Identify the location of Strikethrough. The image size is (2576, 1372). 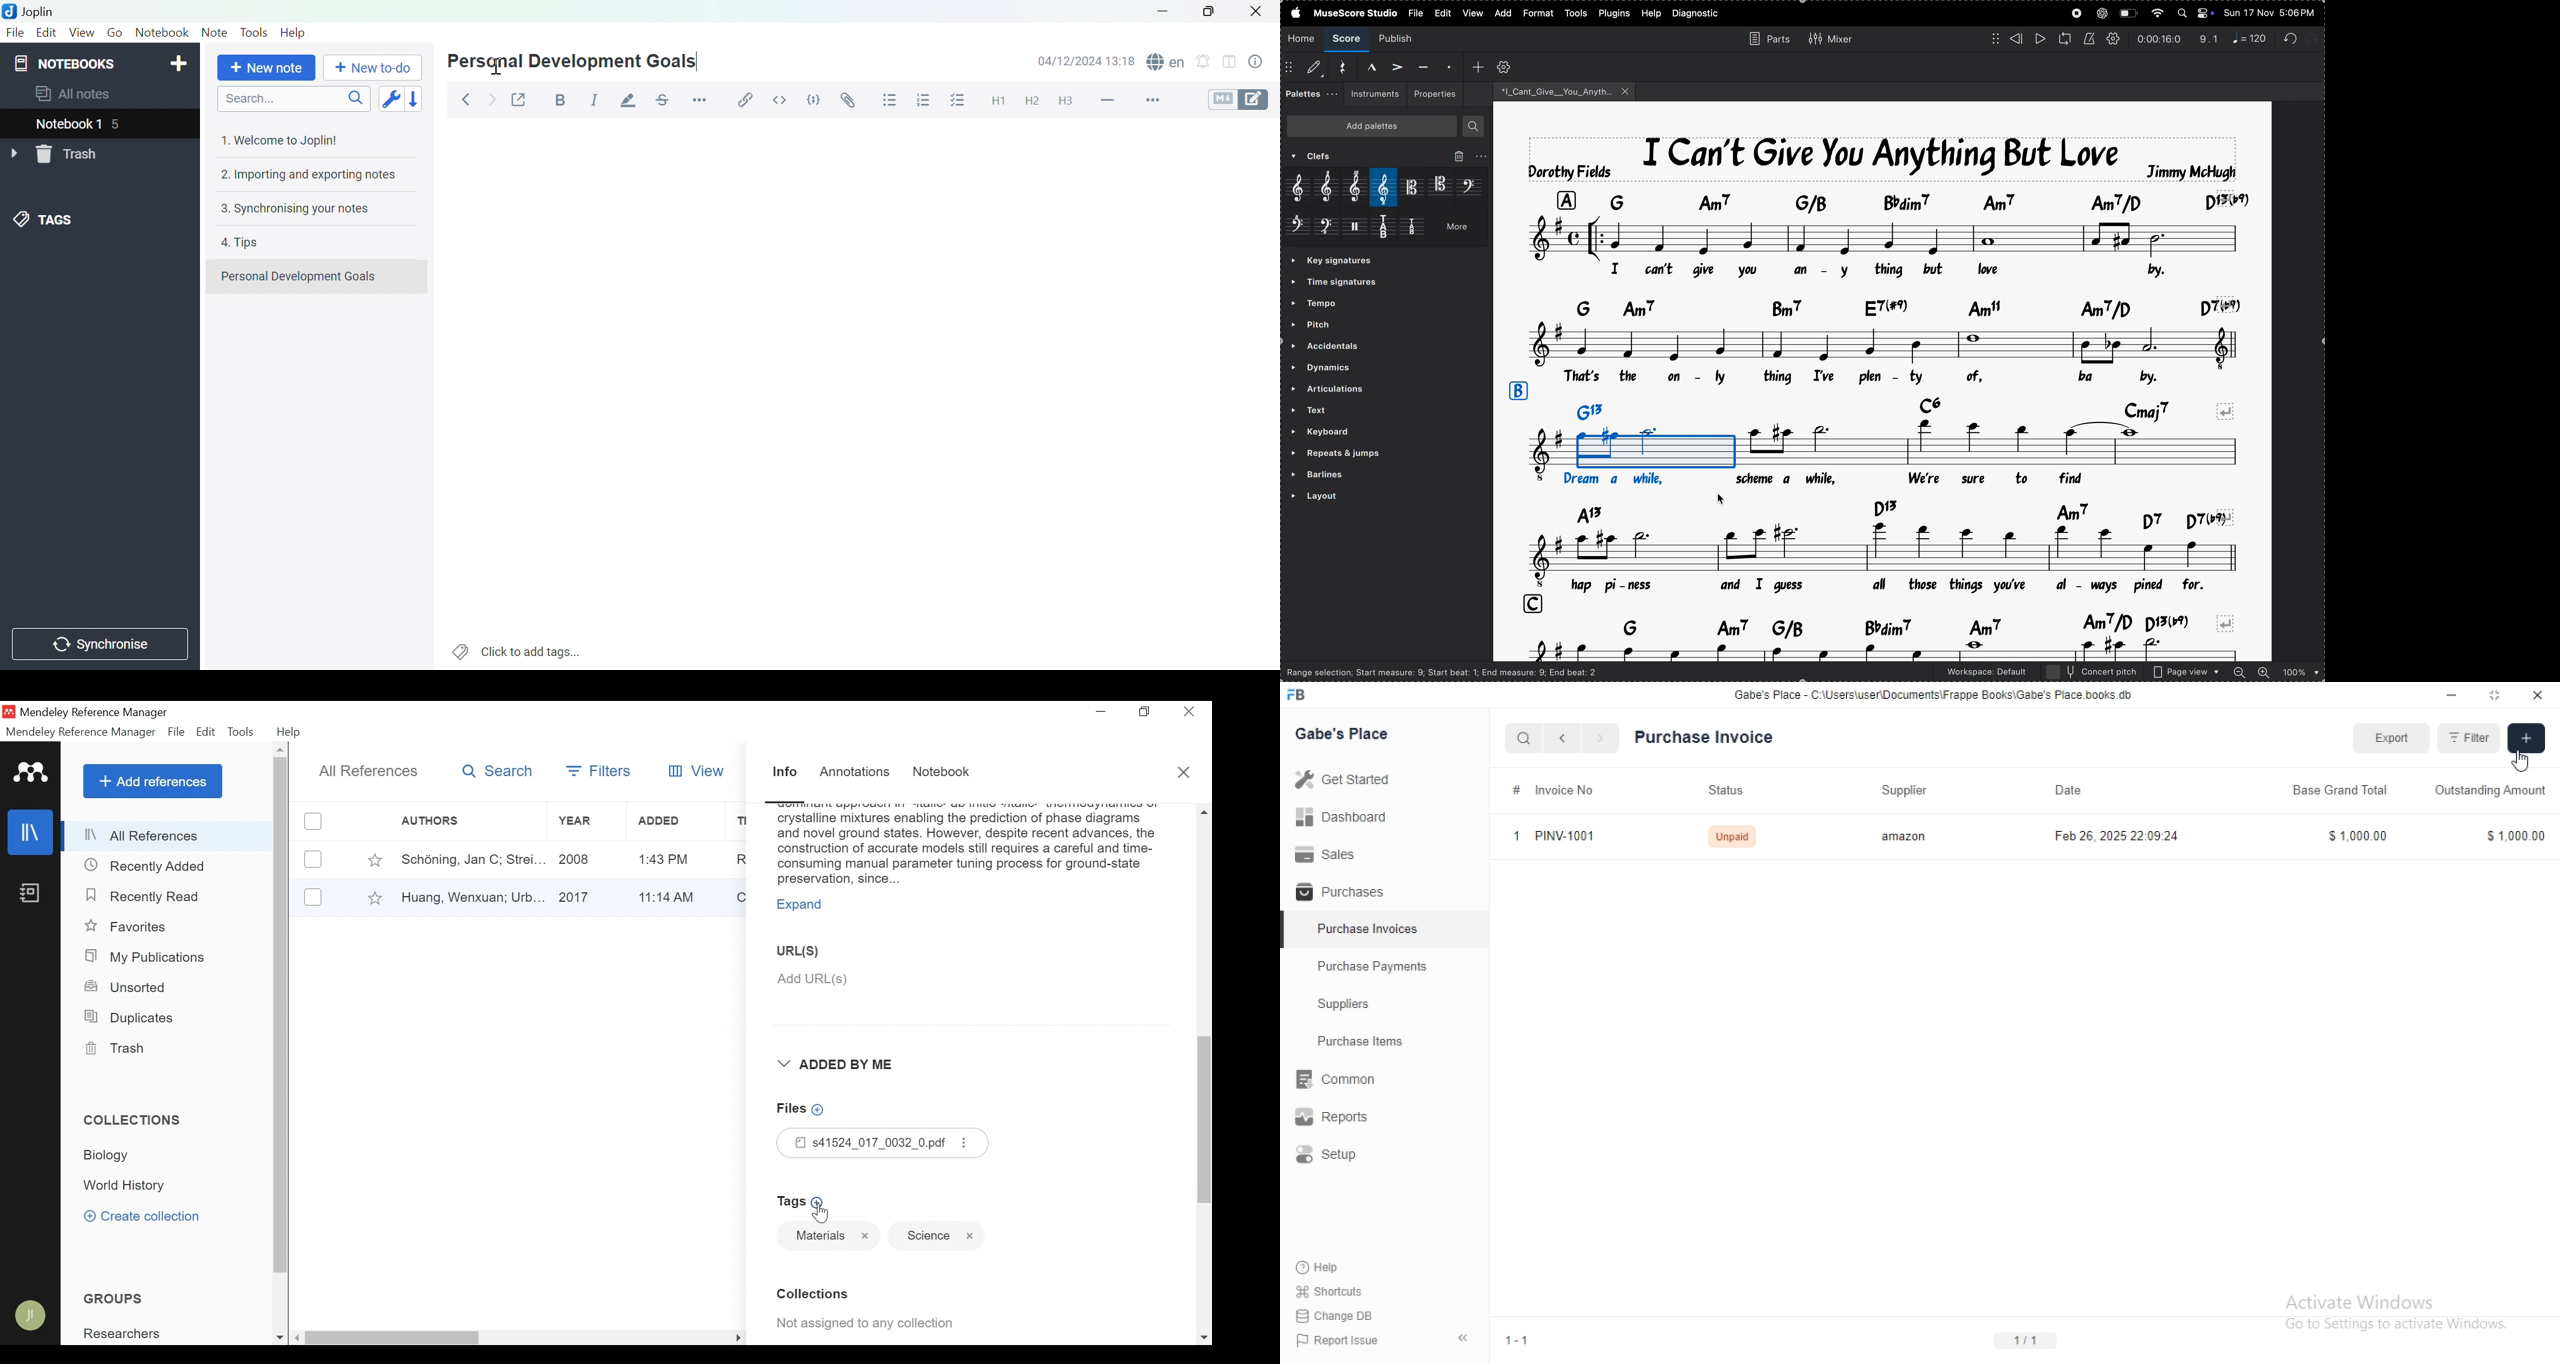
(665, 97).